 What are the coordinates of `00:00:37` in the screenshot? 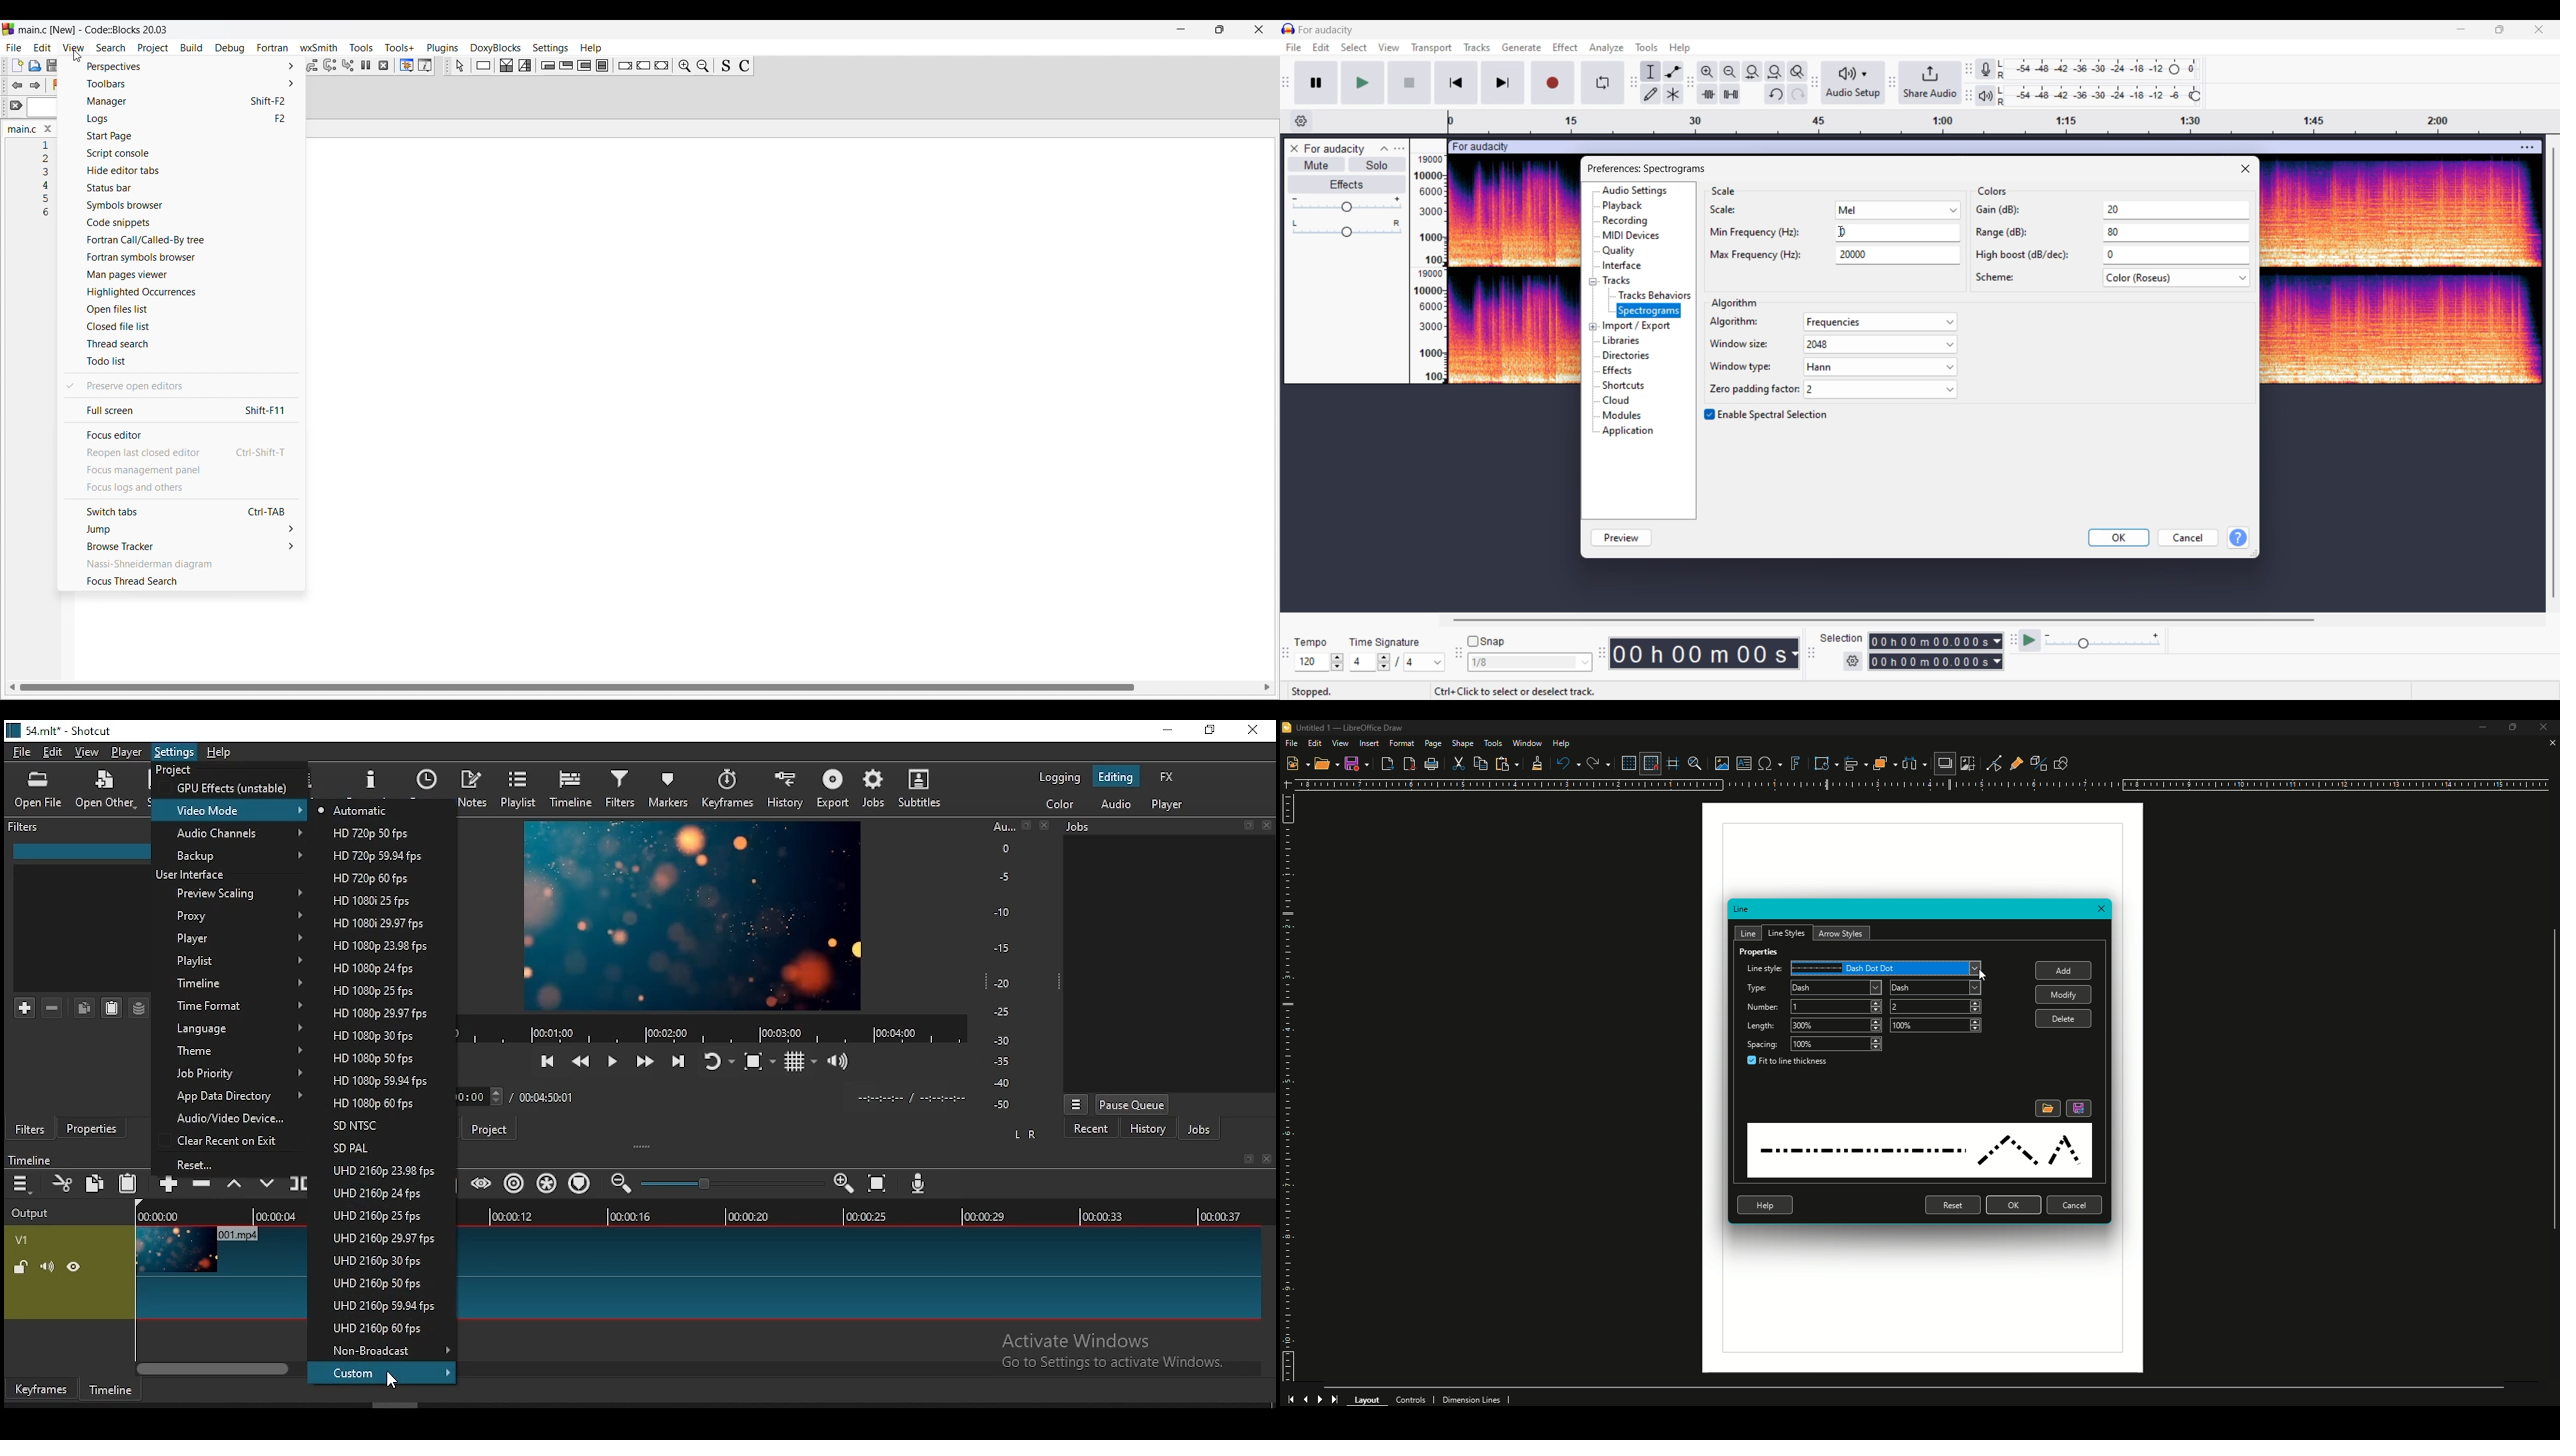 It's located at (1224, 1216).